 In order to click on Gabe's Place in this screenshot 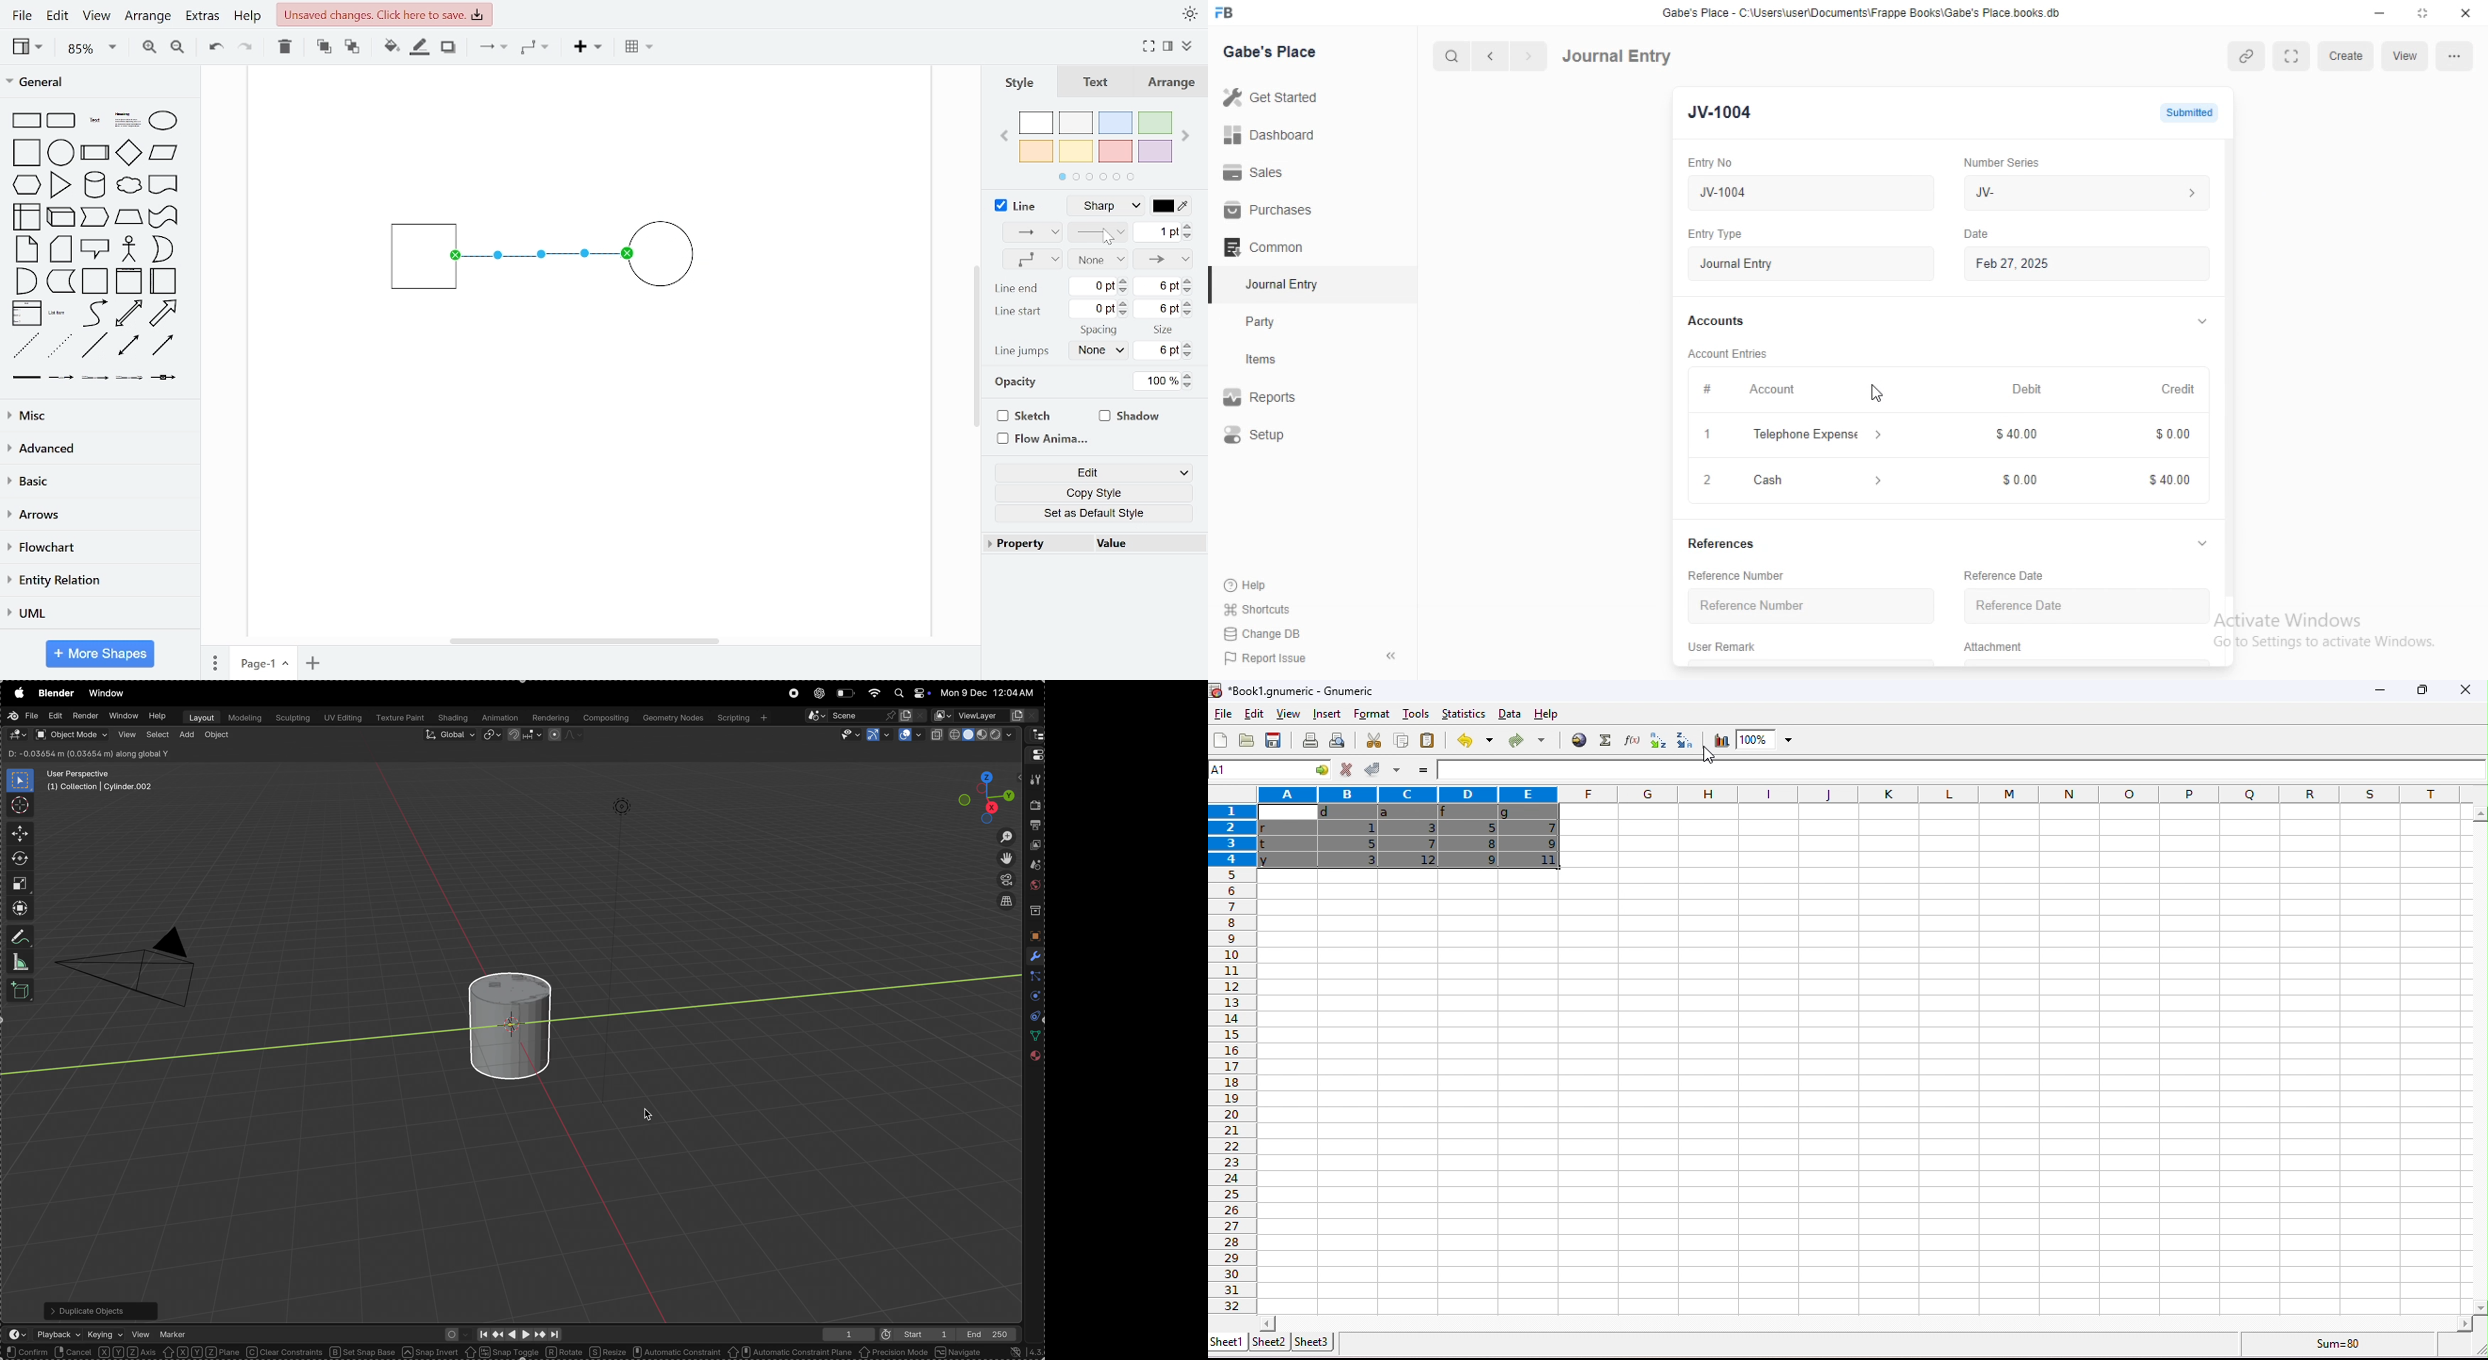, I will do `click(1271, 51)`.